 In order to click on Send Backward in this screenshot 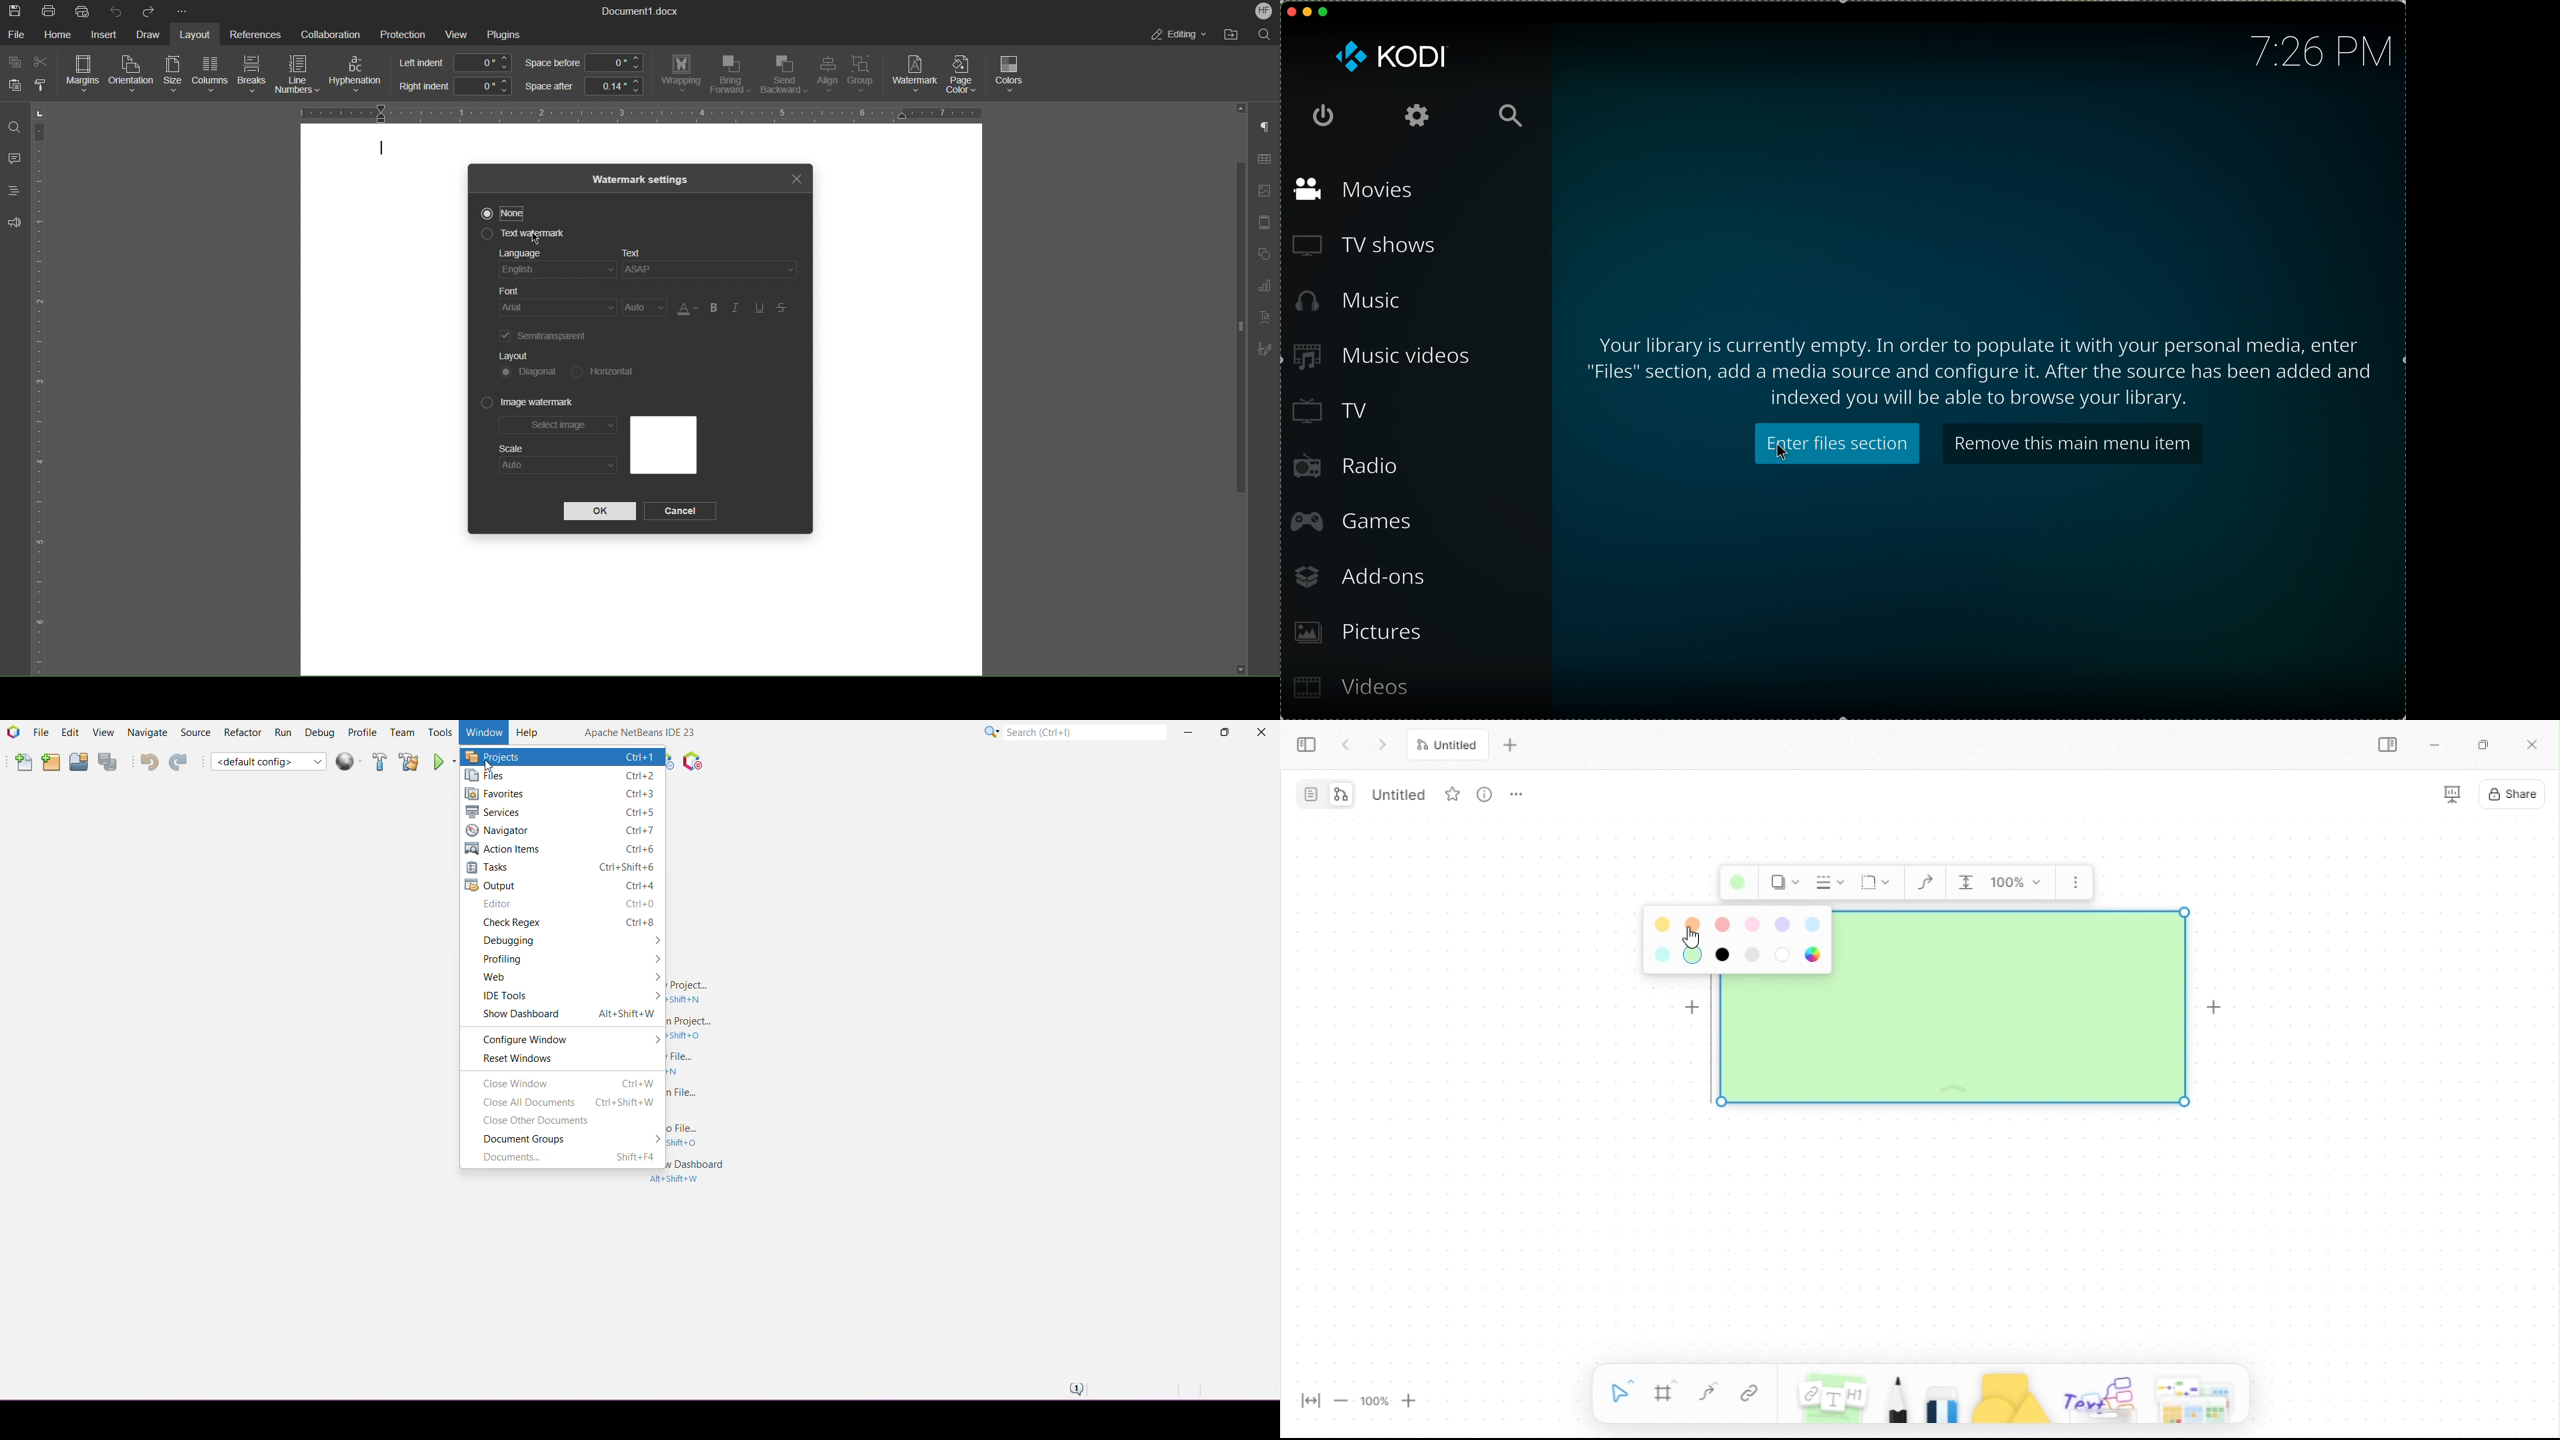, I will do `click(784, 75)`.